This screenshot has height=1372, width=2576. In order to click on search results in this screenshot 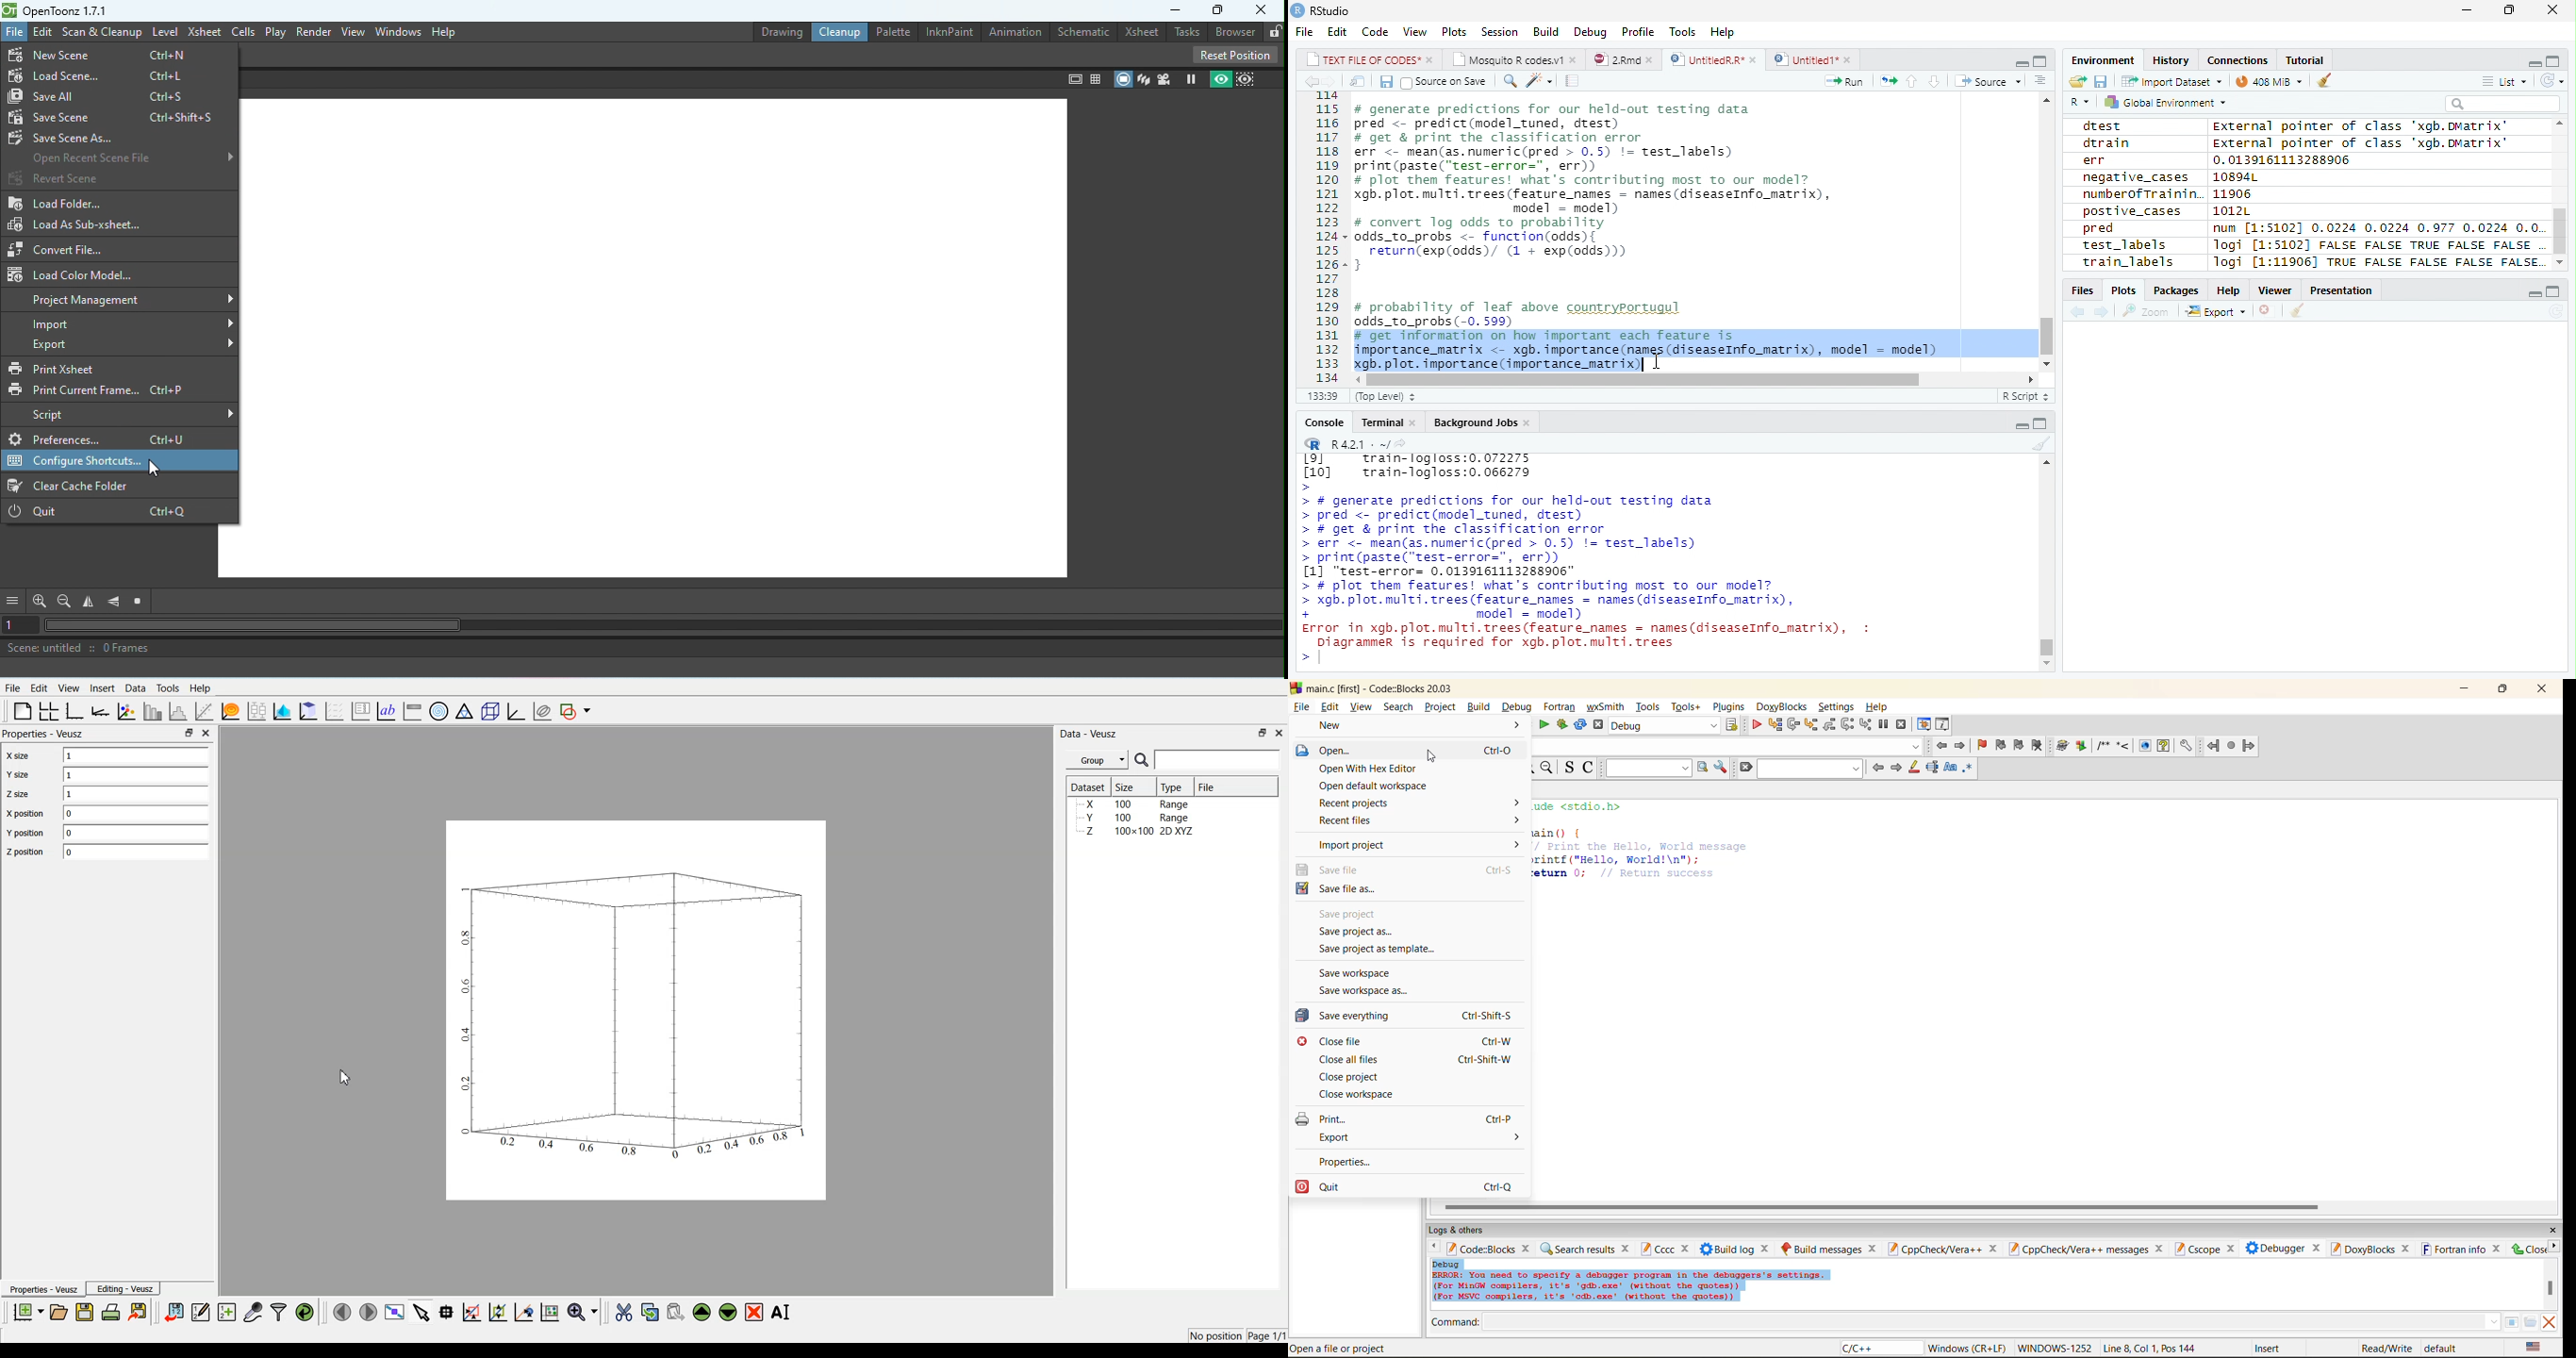, I will do `click(1577, 1248)`.